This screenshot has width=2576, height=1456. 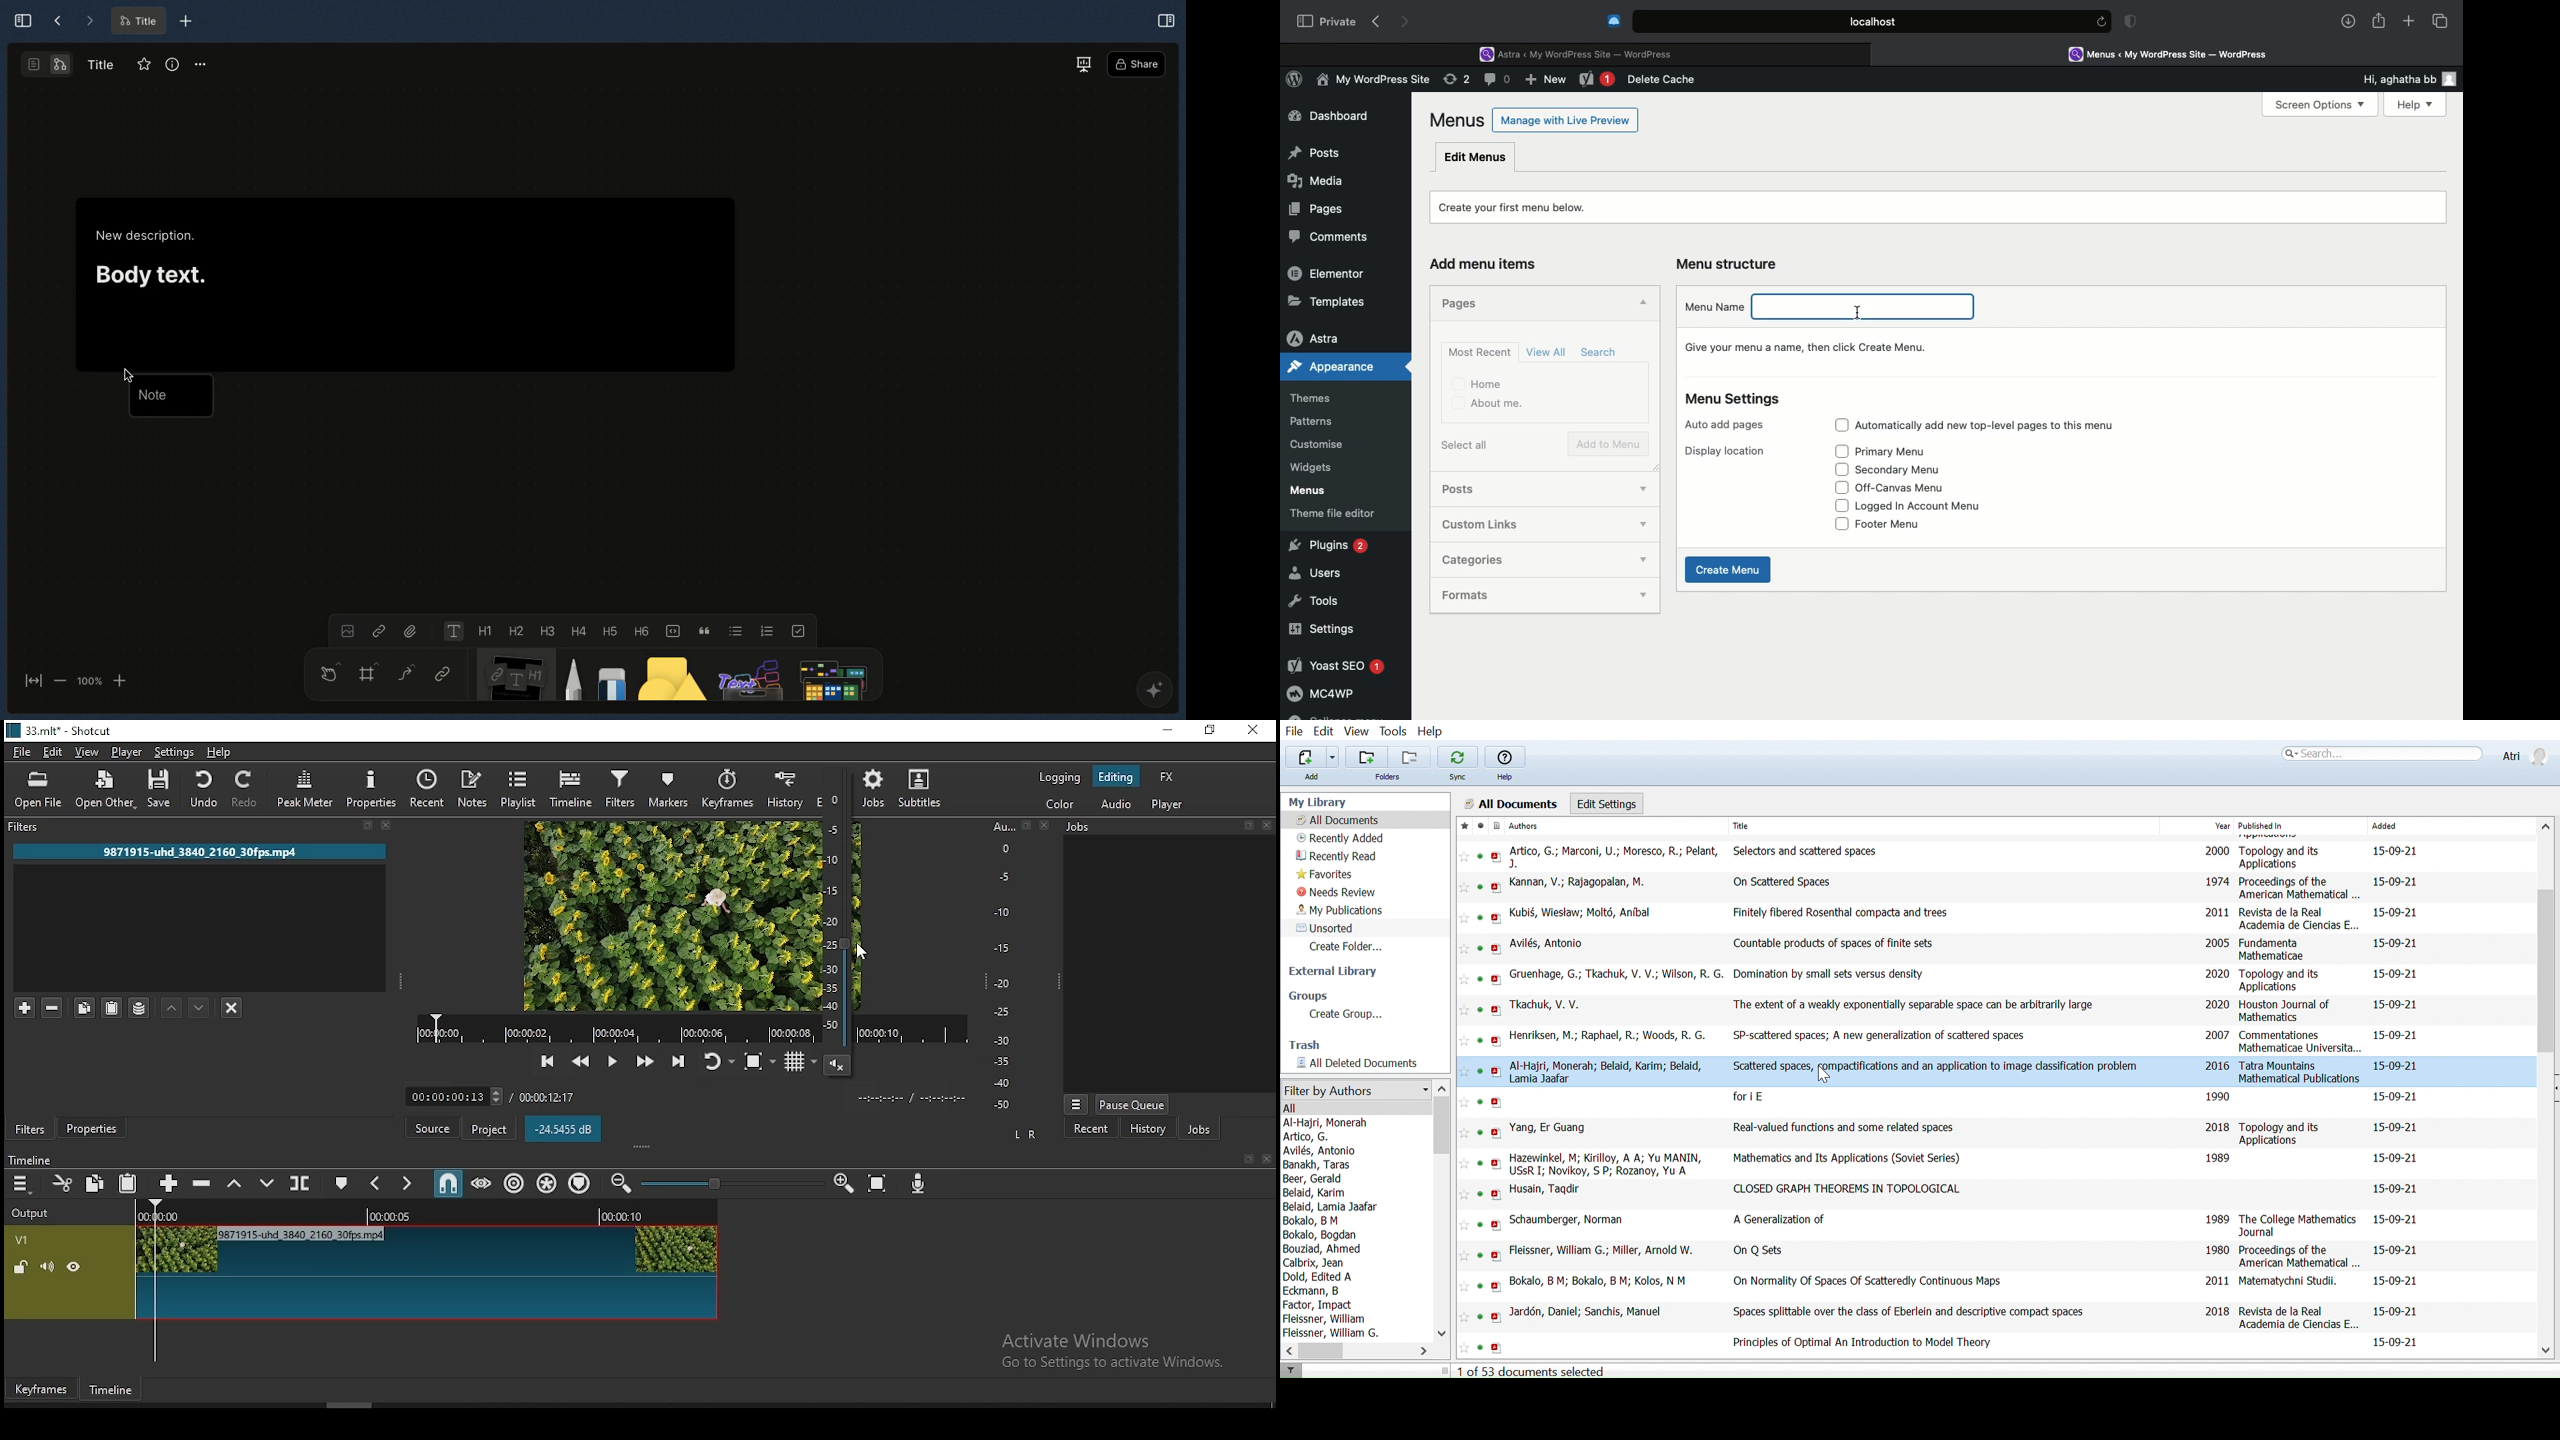 I want to click on Auto add pages, so click(x=1728, y=425).